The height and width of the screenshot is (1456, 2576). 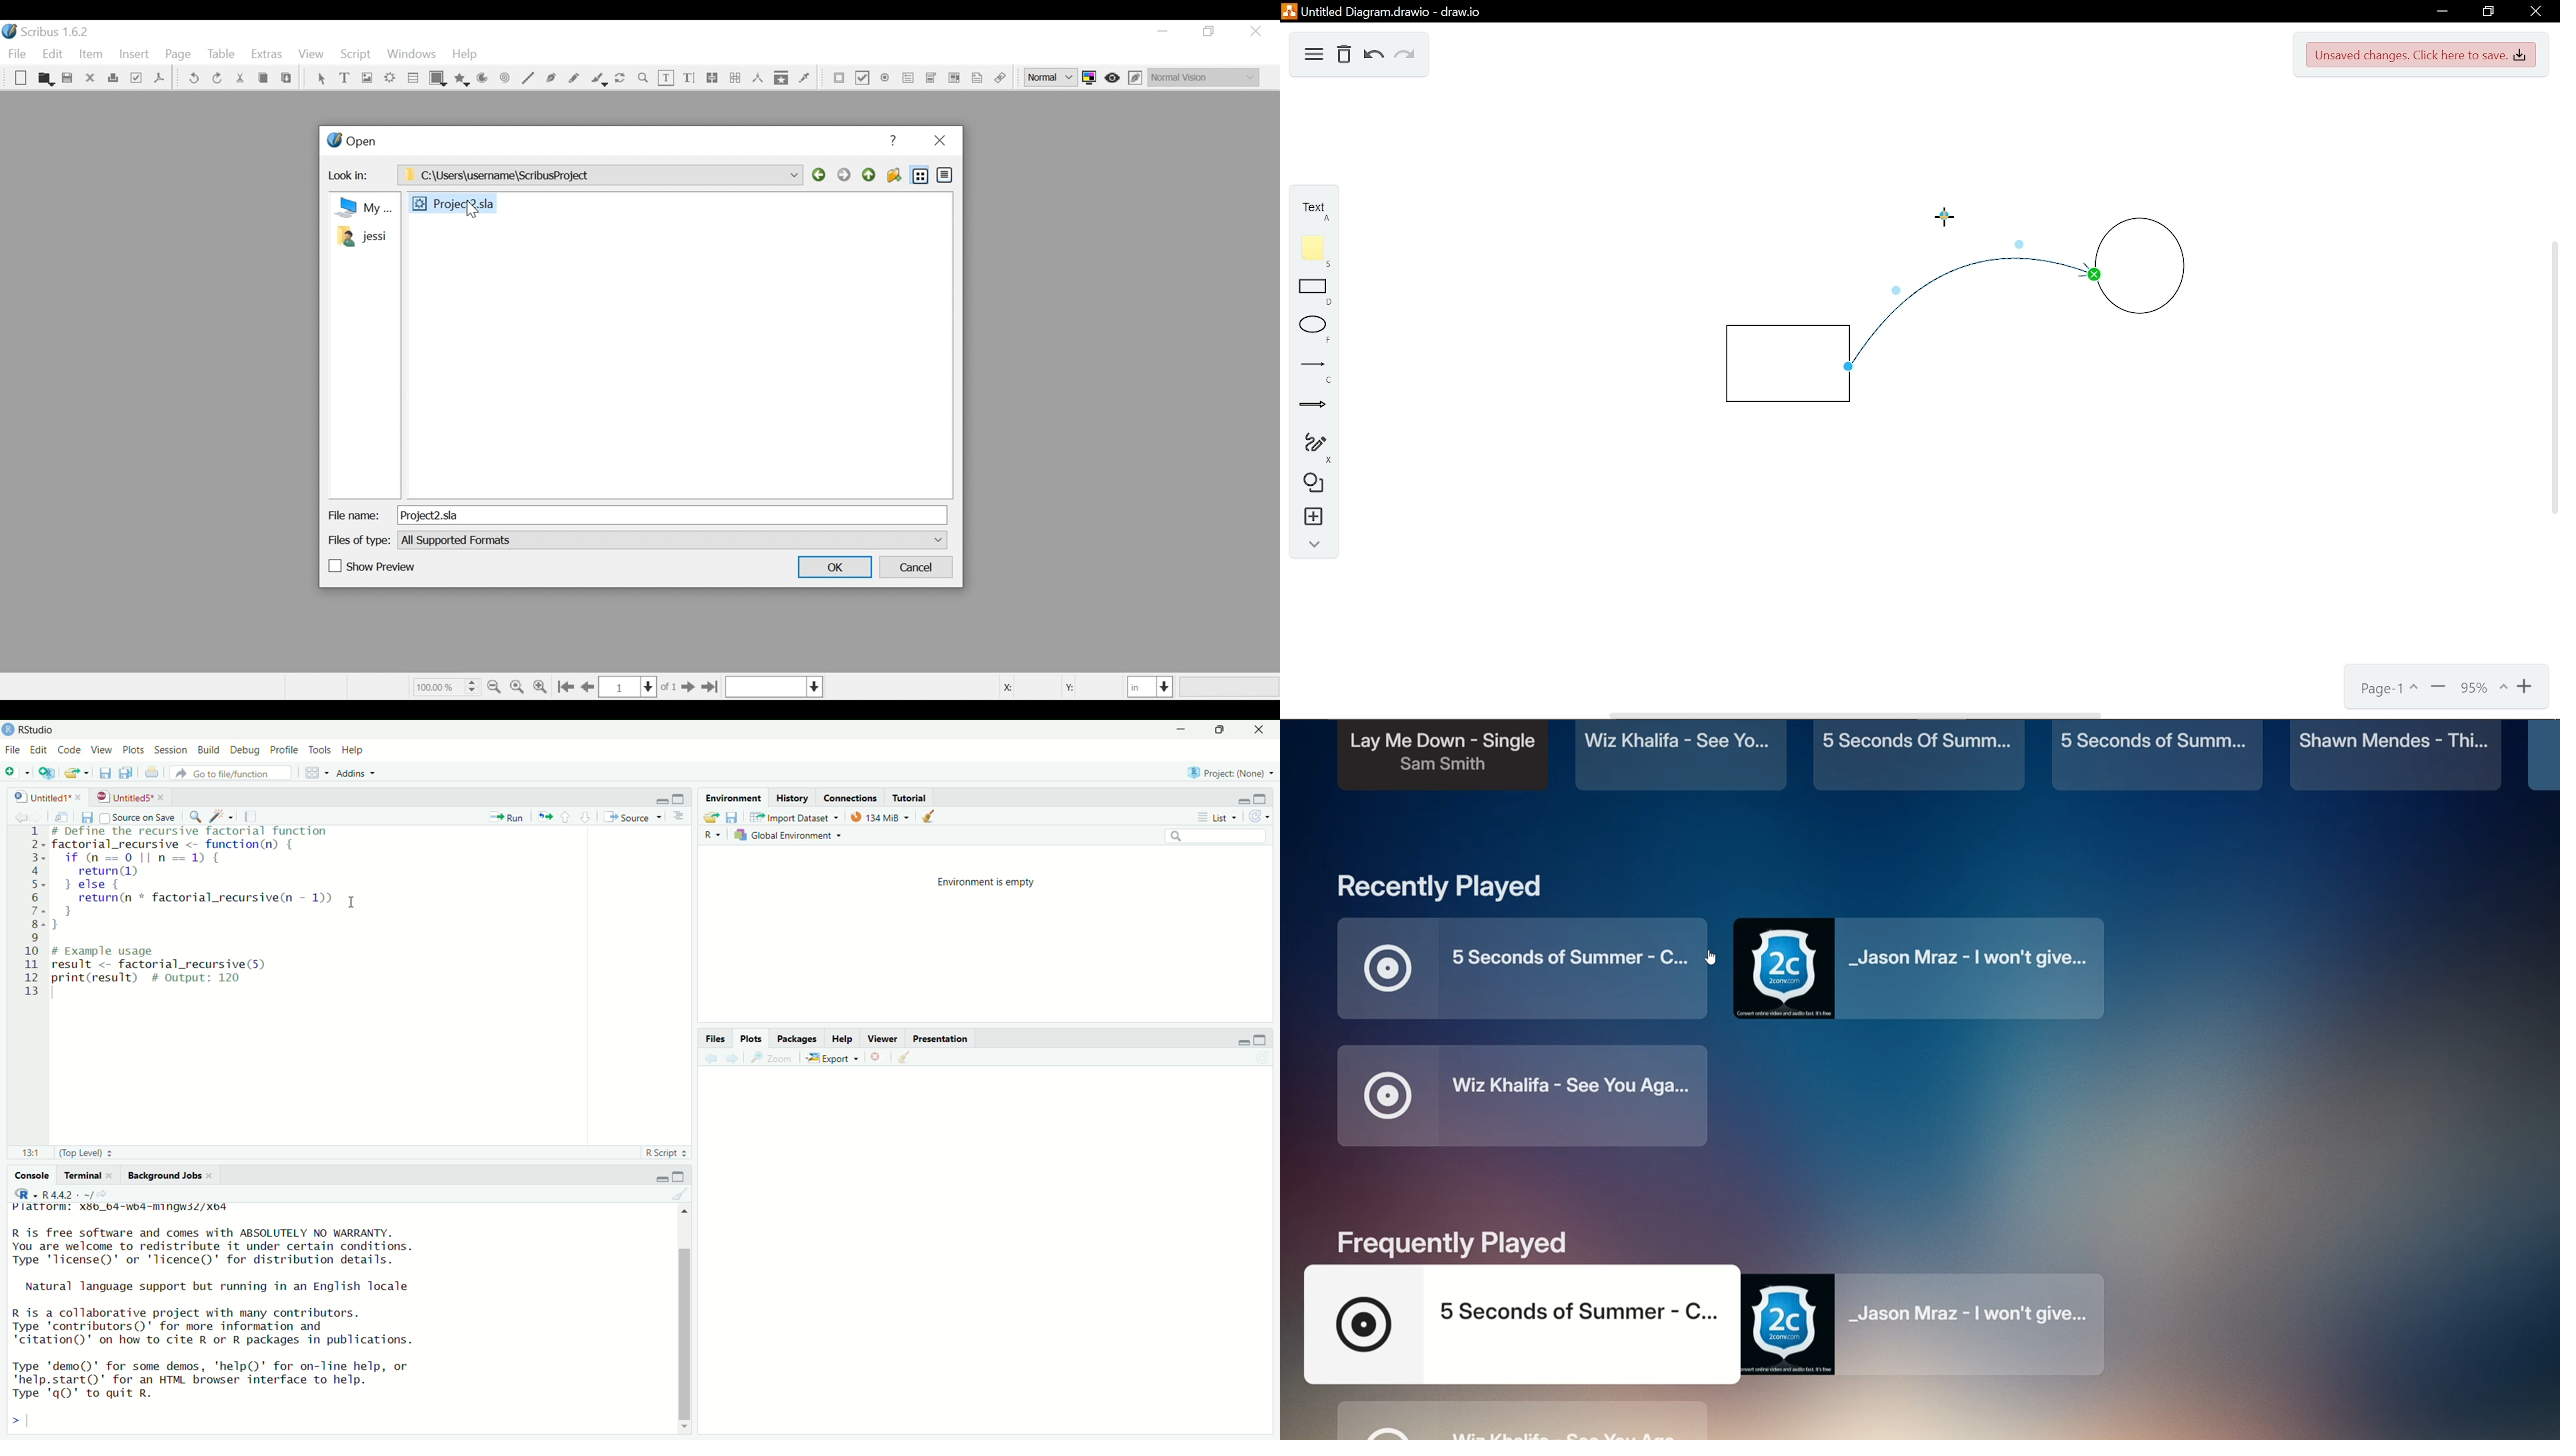 What do you see at coordinates (673, 515) in the screenshot?
I see `File Name Field` at bounding box center [673, 515].